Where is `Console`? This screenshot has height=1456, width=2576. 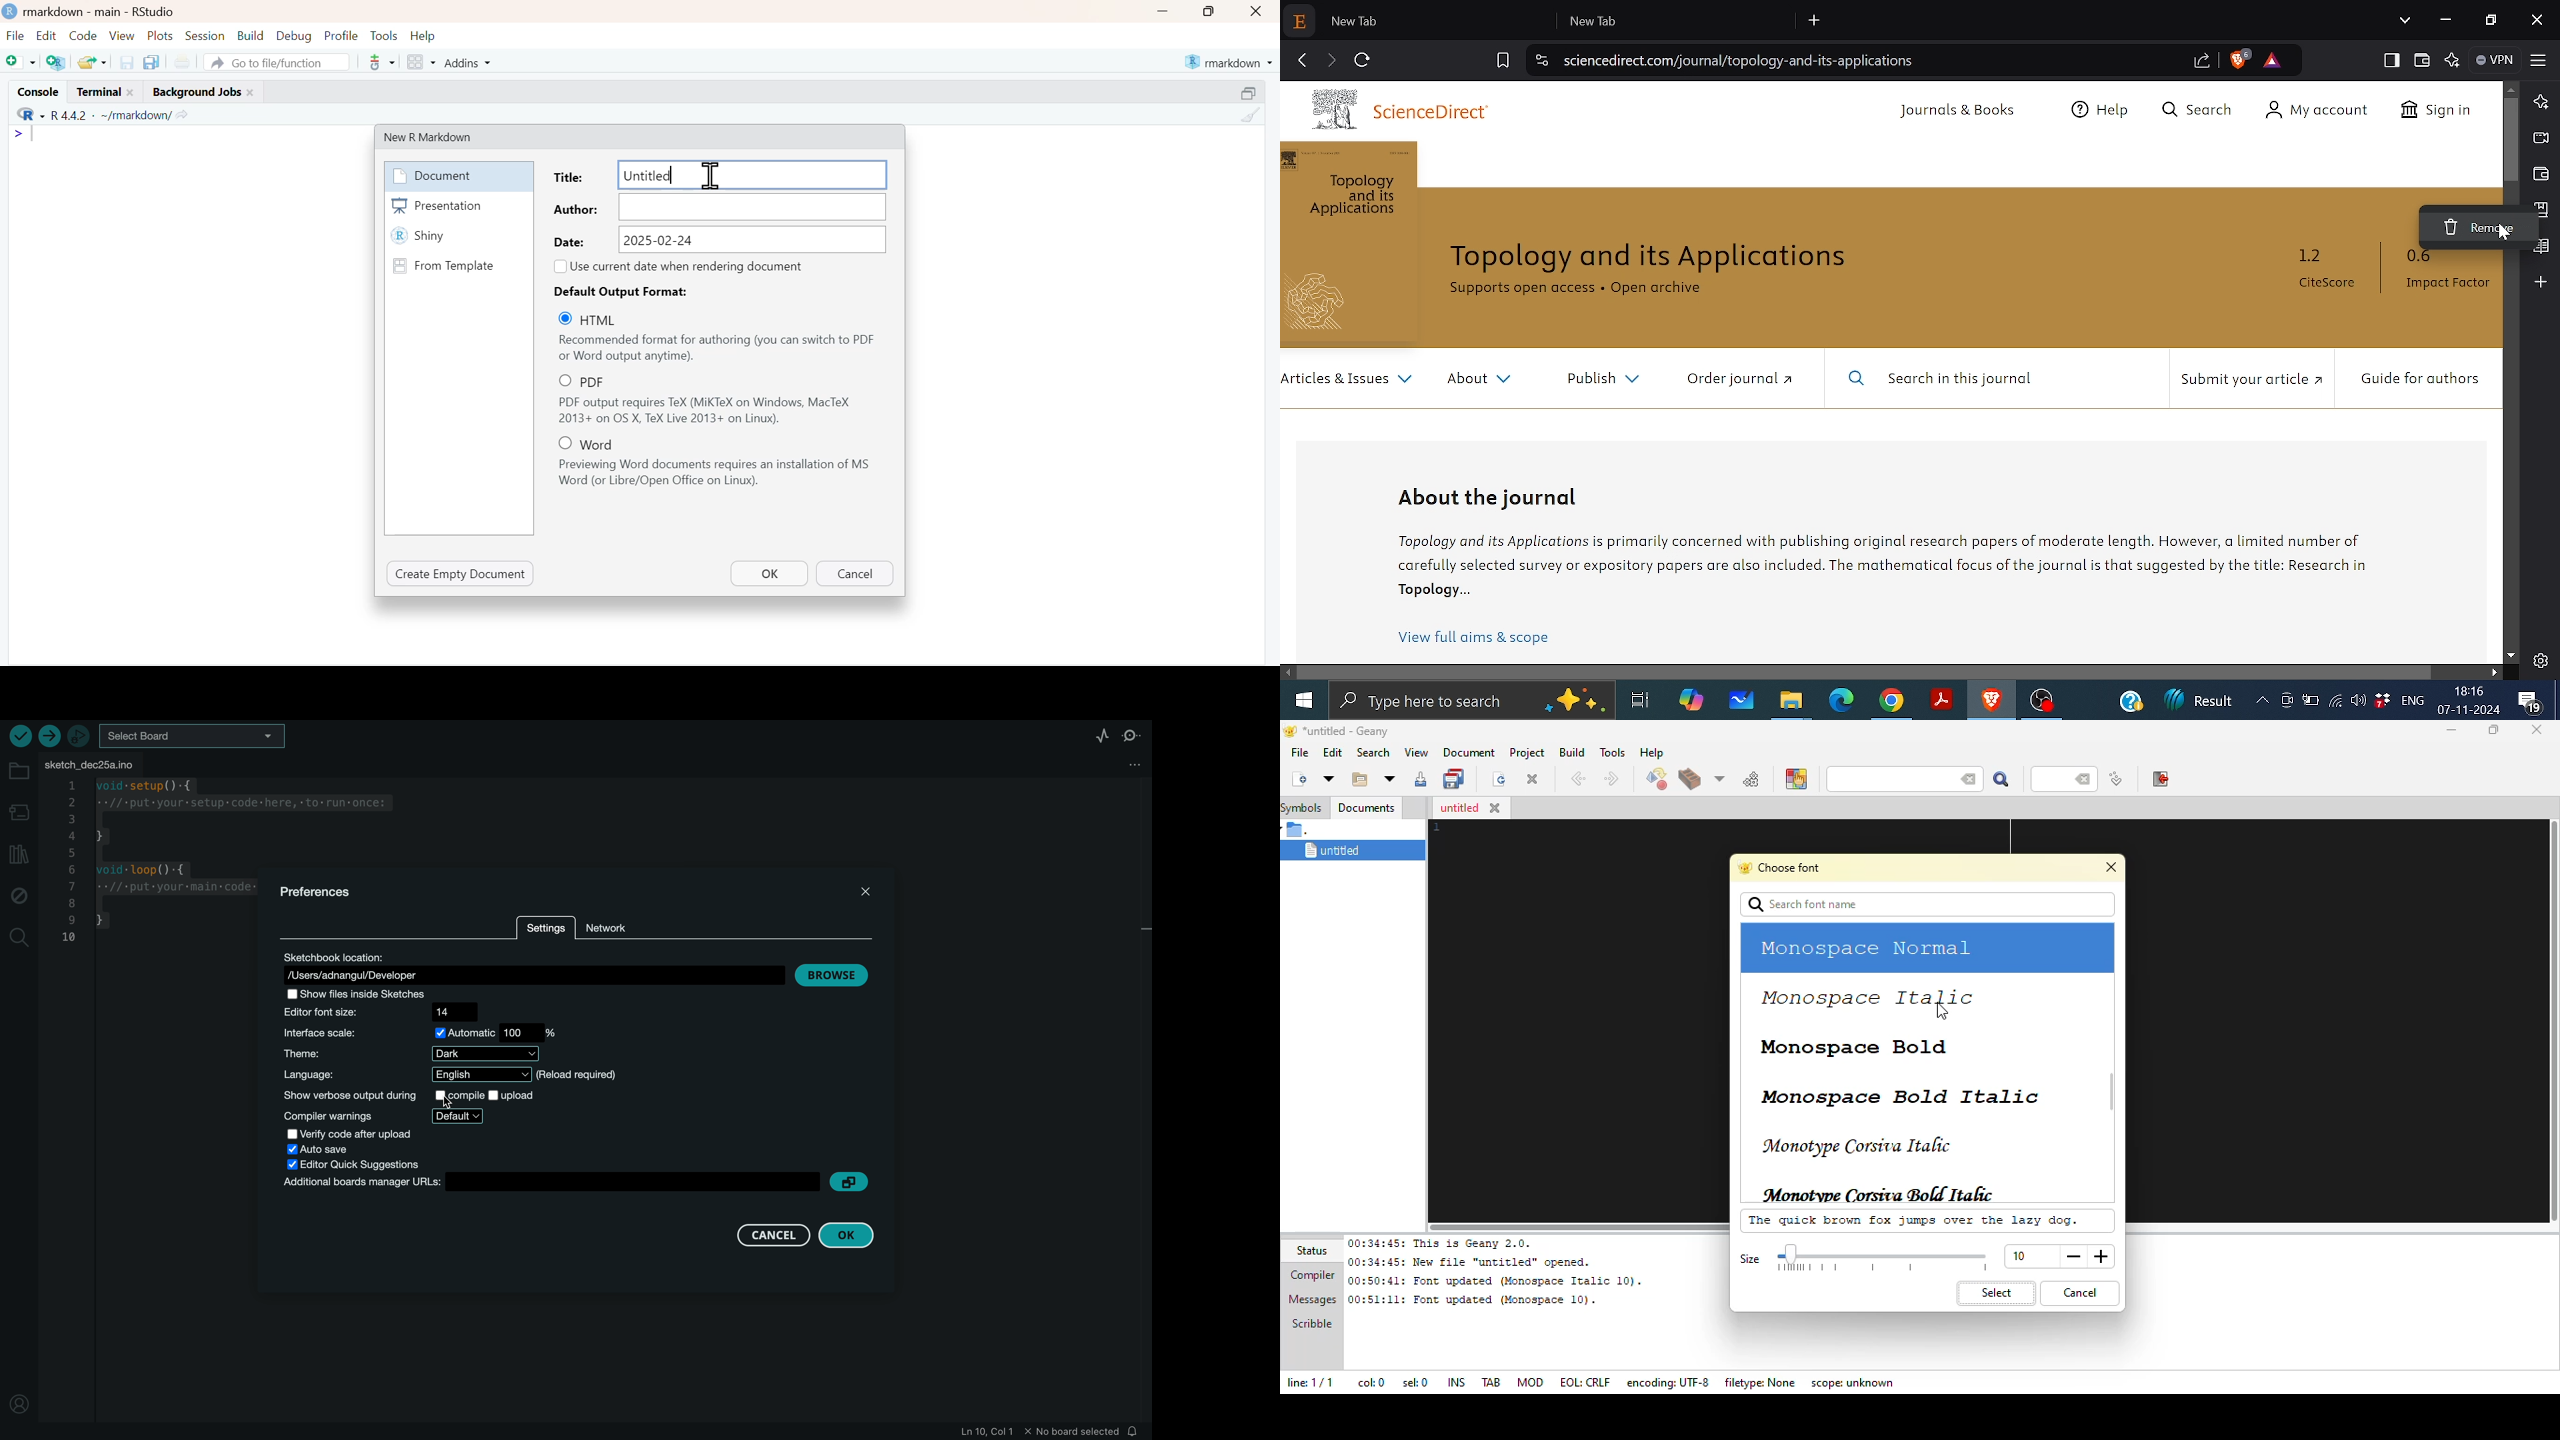
Console is located at coordinates (37, 91).